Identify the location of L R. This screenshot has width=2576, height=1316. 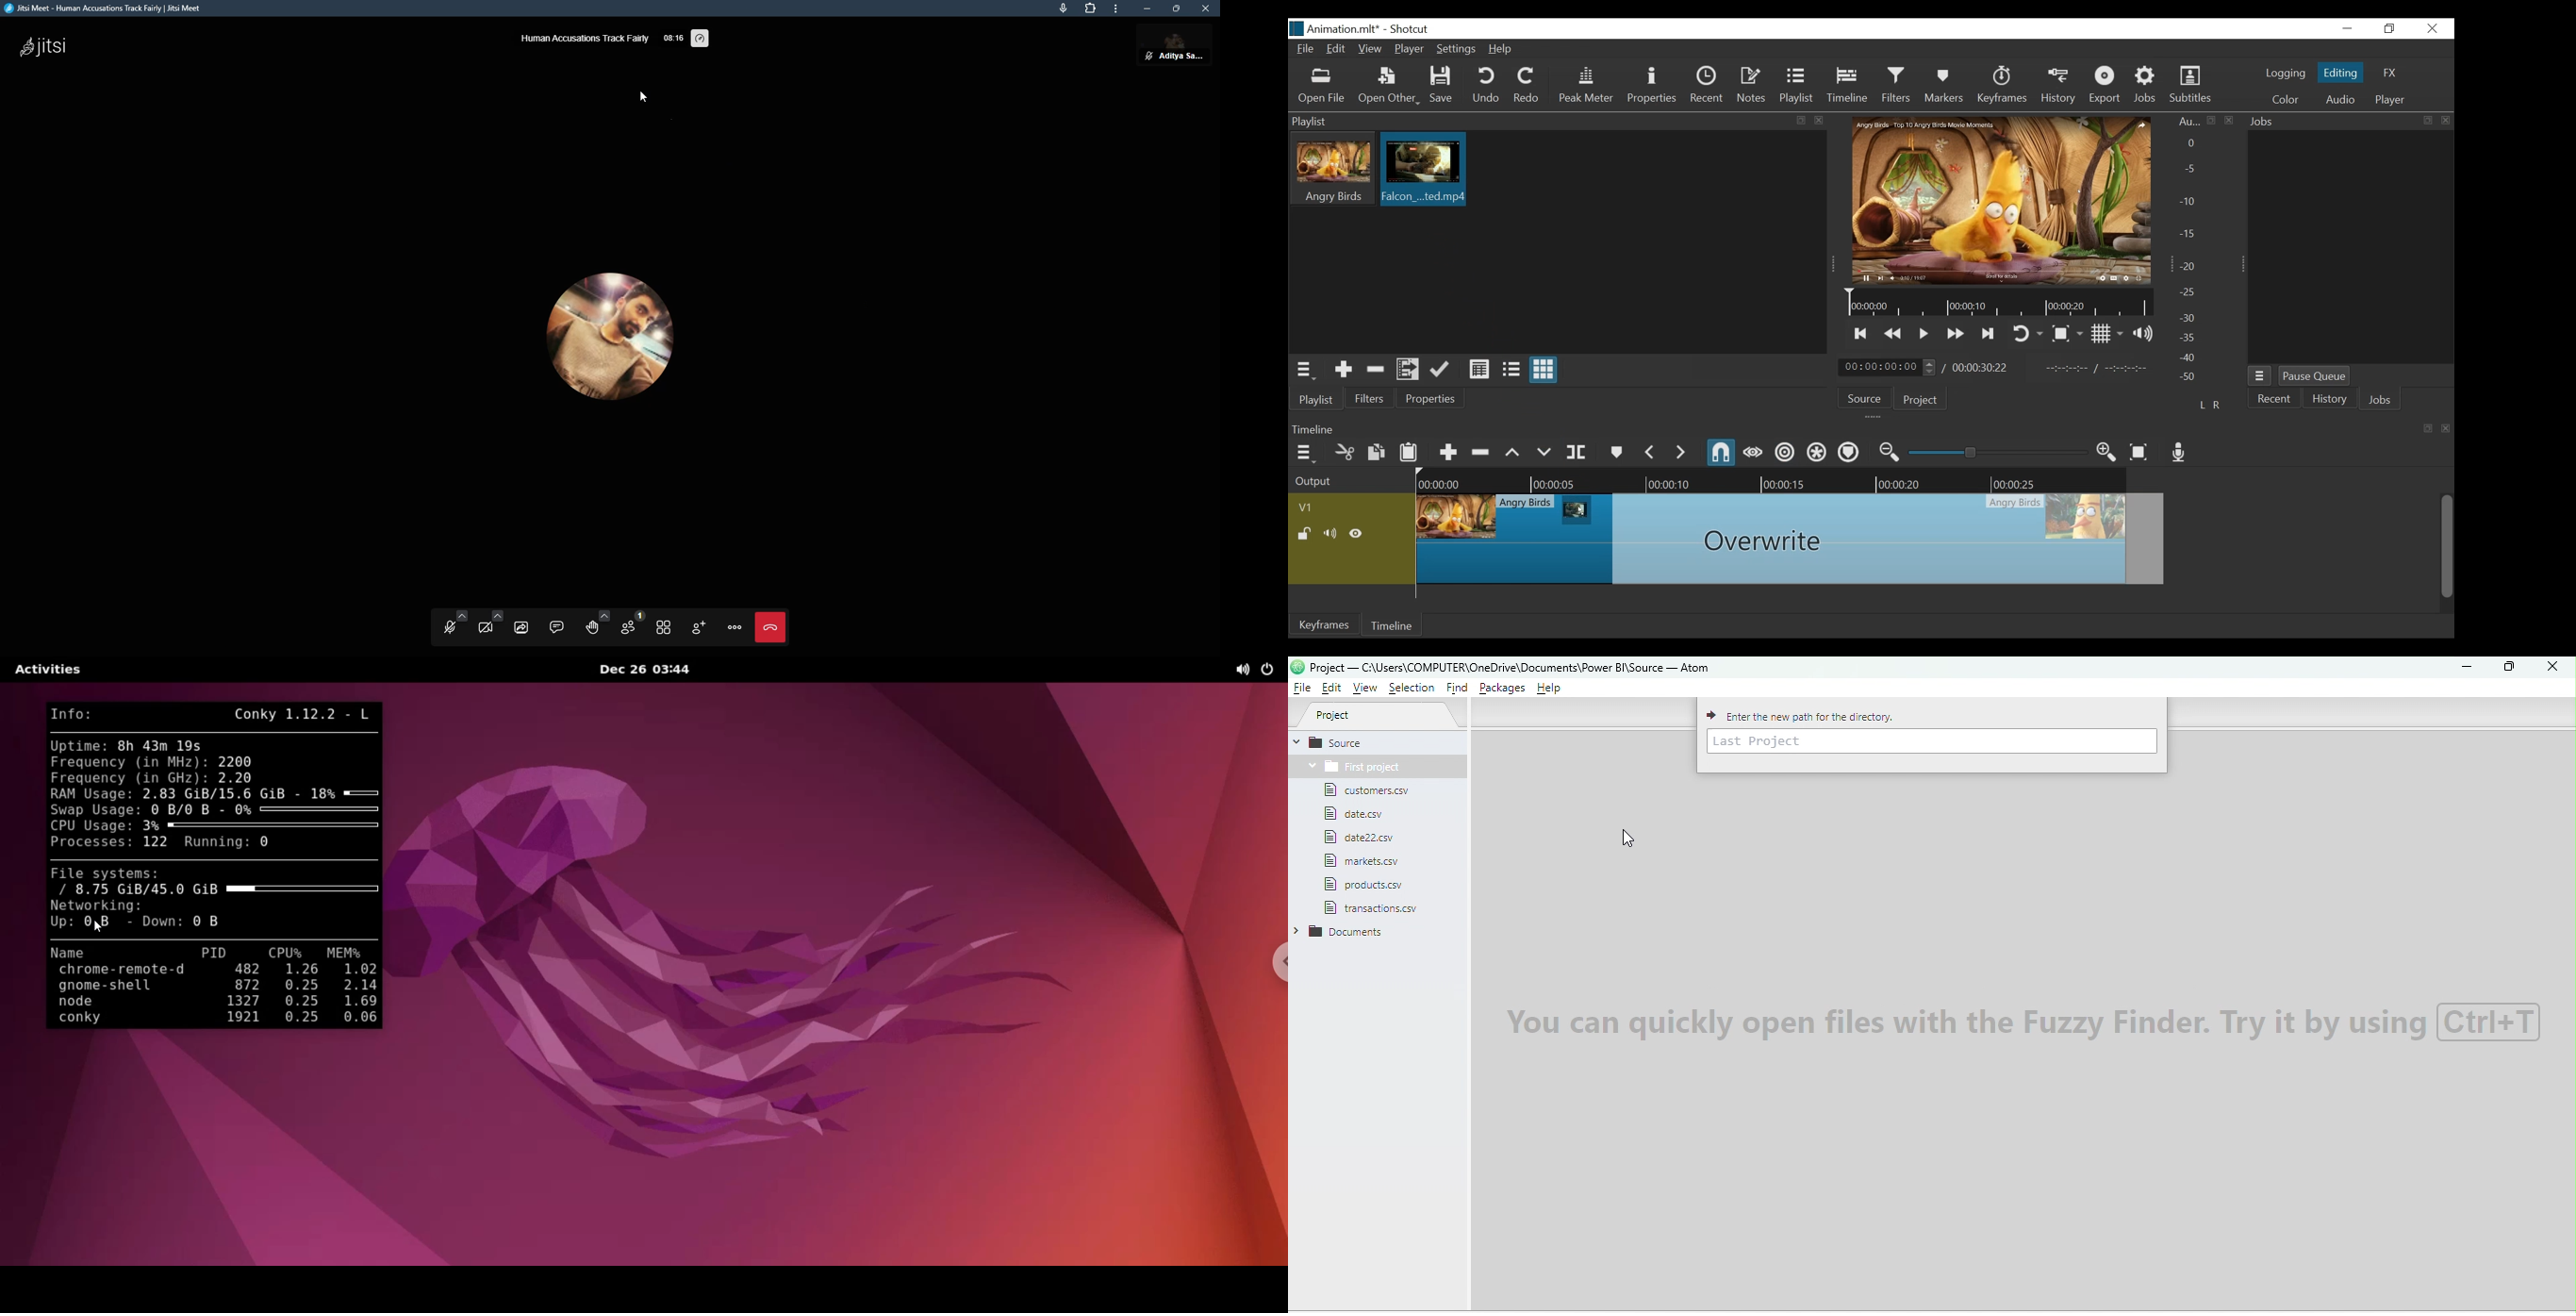
(2210, 404).